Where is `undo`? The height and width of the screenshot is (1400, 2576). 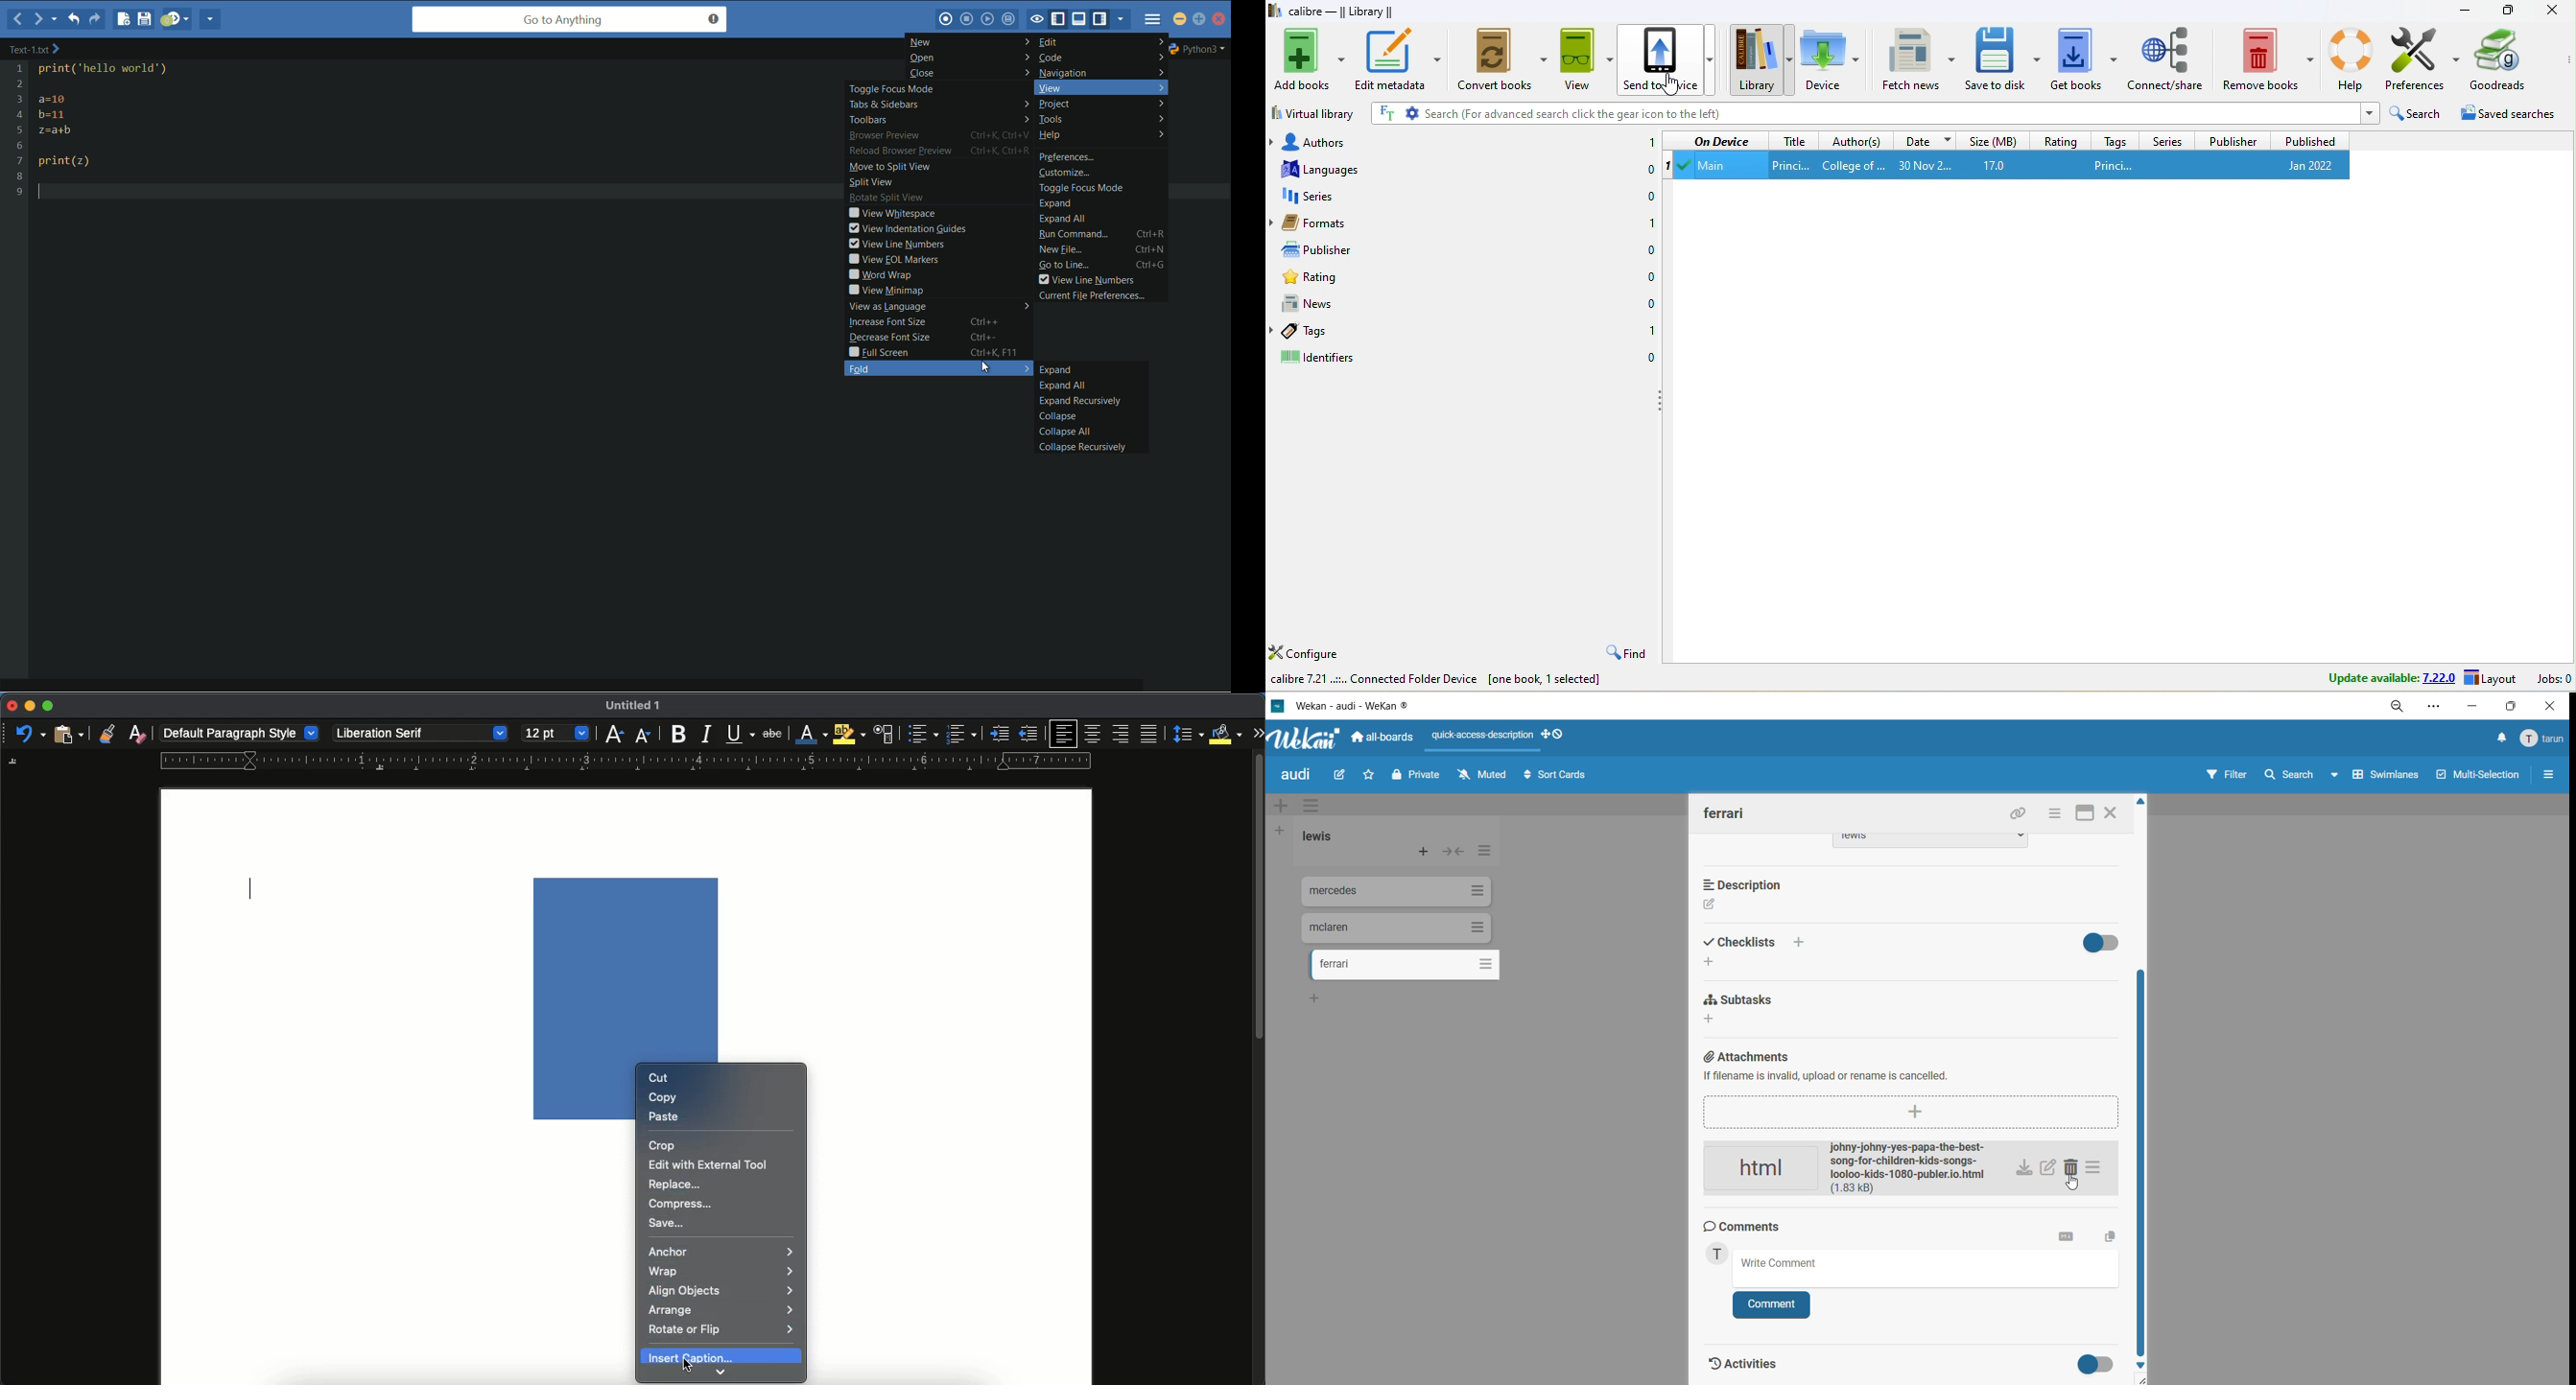
undo is located at coordinates (77, 19).